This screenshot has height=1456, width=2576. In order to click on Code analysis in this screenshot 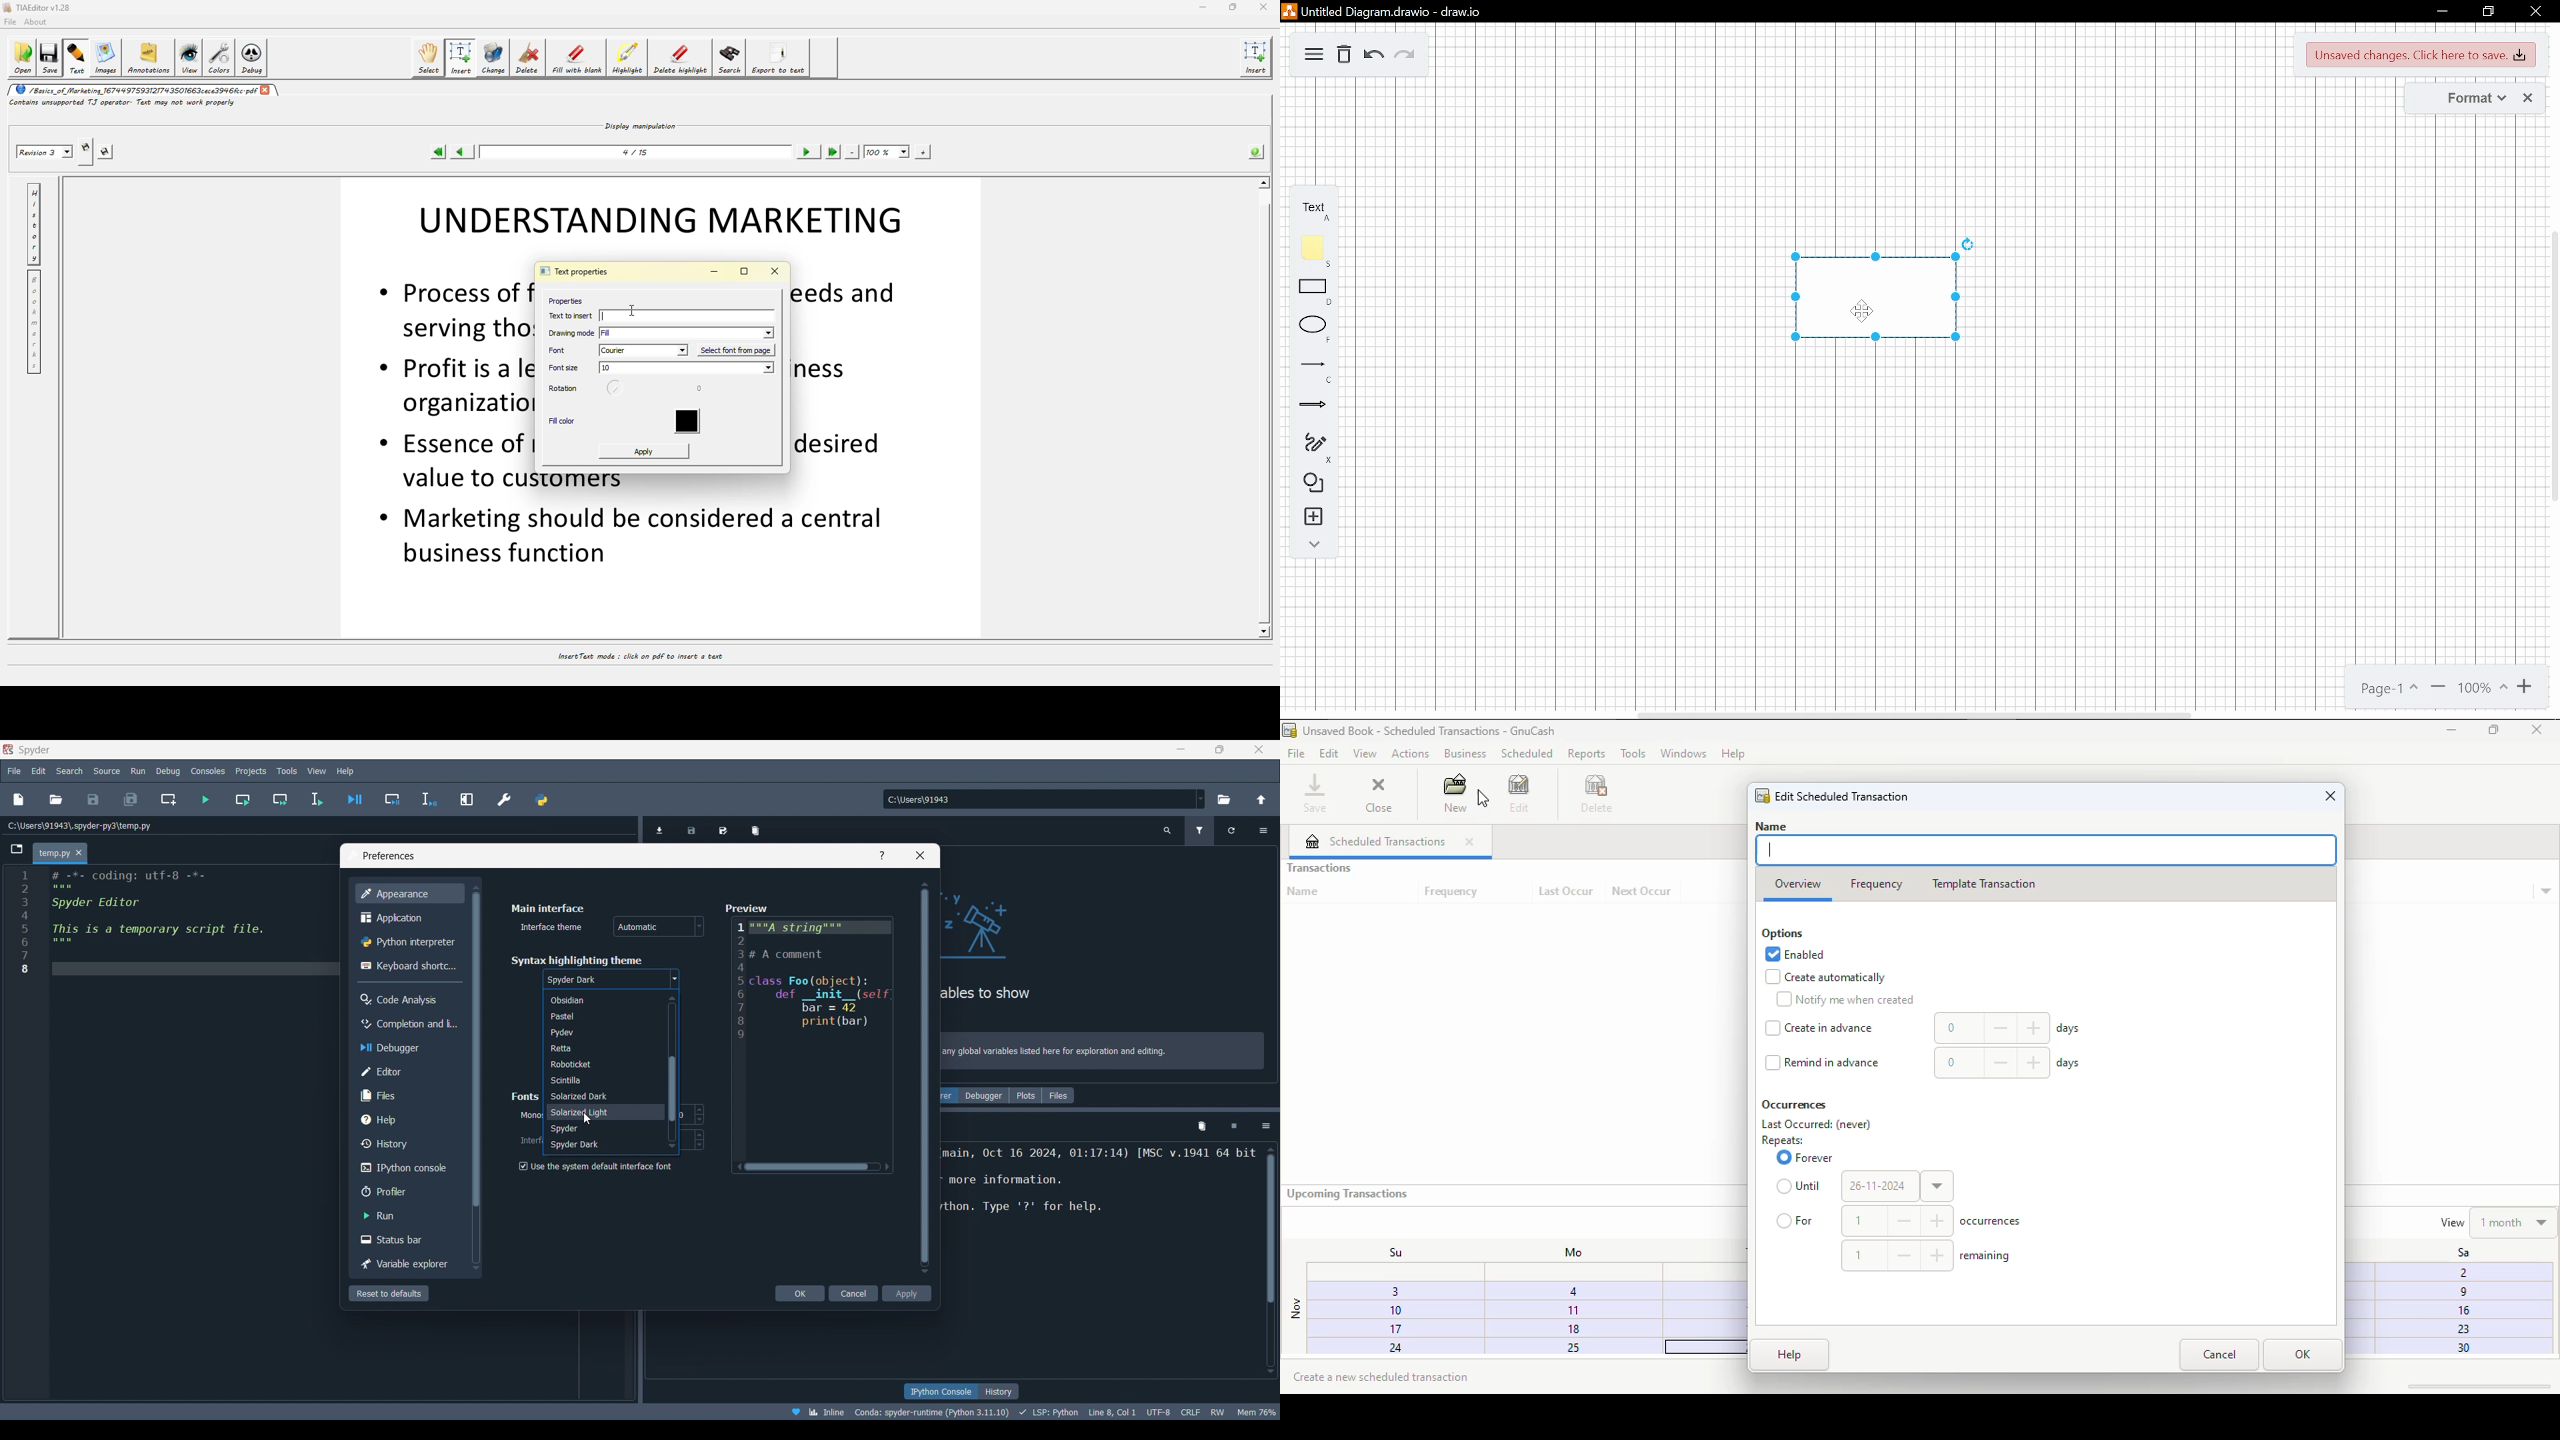, I will do `click(407, 999)`.